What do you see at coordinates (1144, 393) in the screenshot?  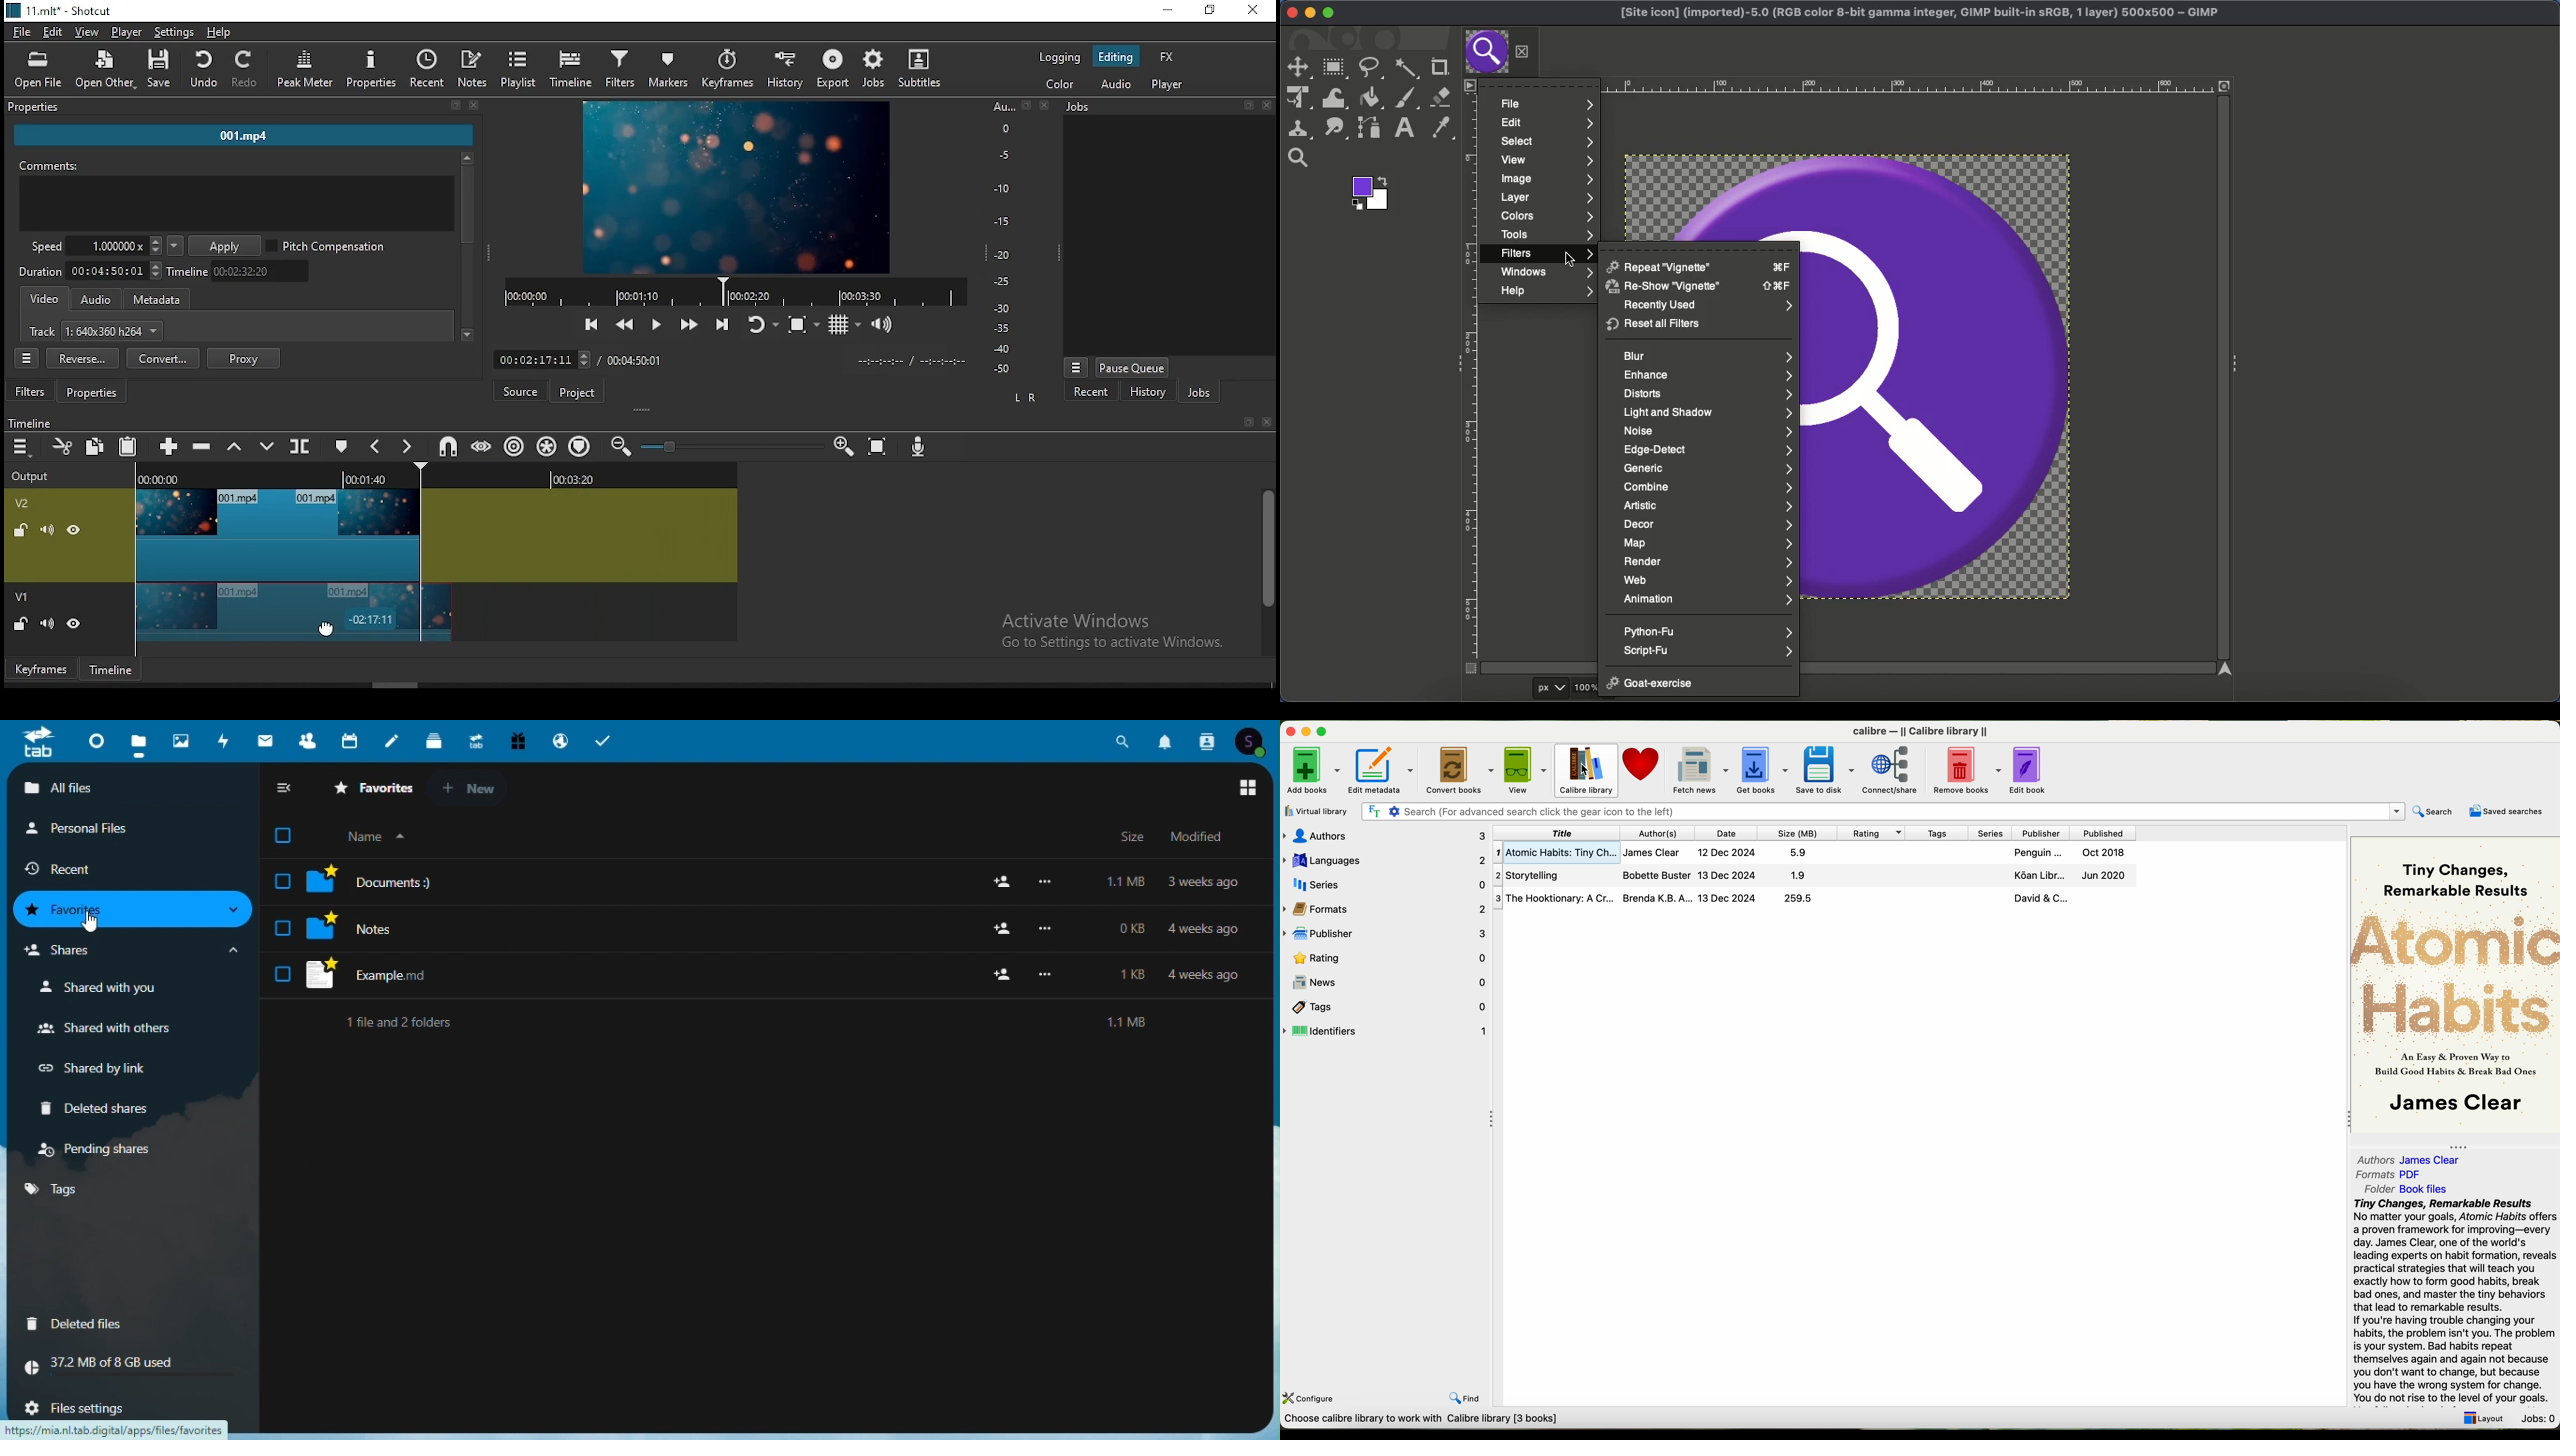 I see `history` at bounding box center [1144, 393].